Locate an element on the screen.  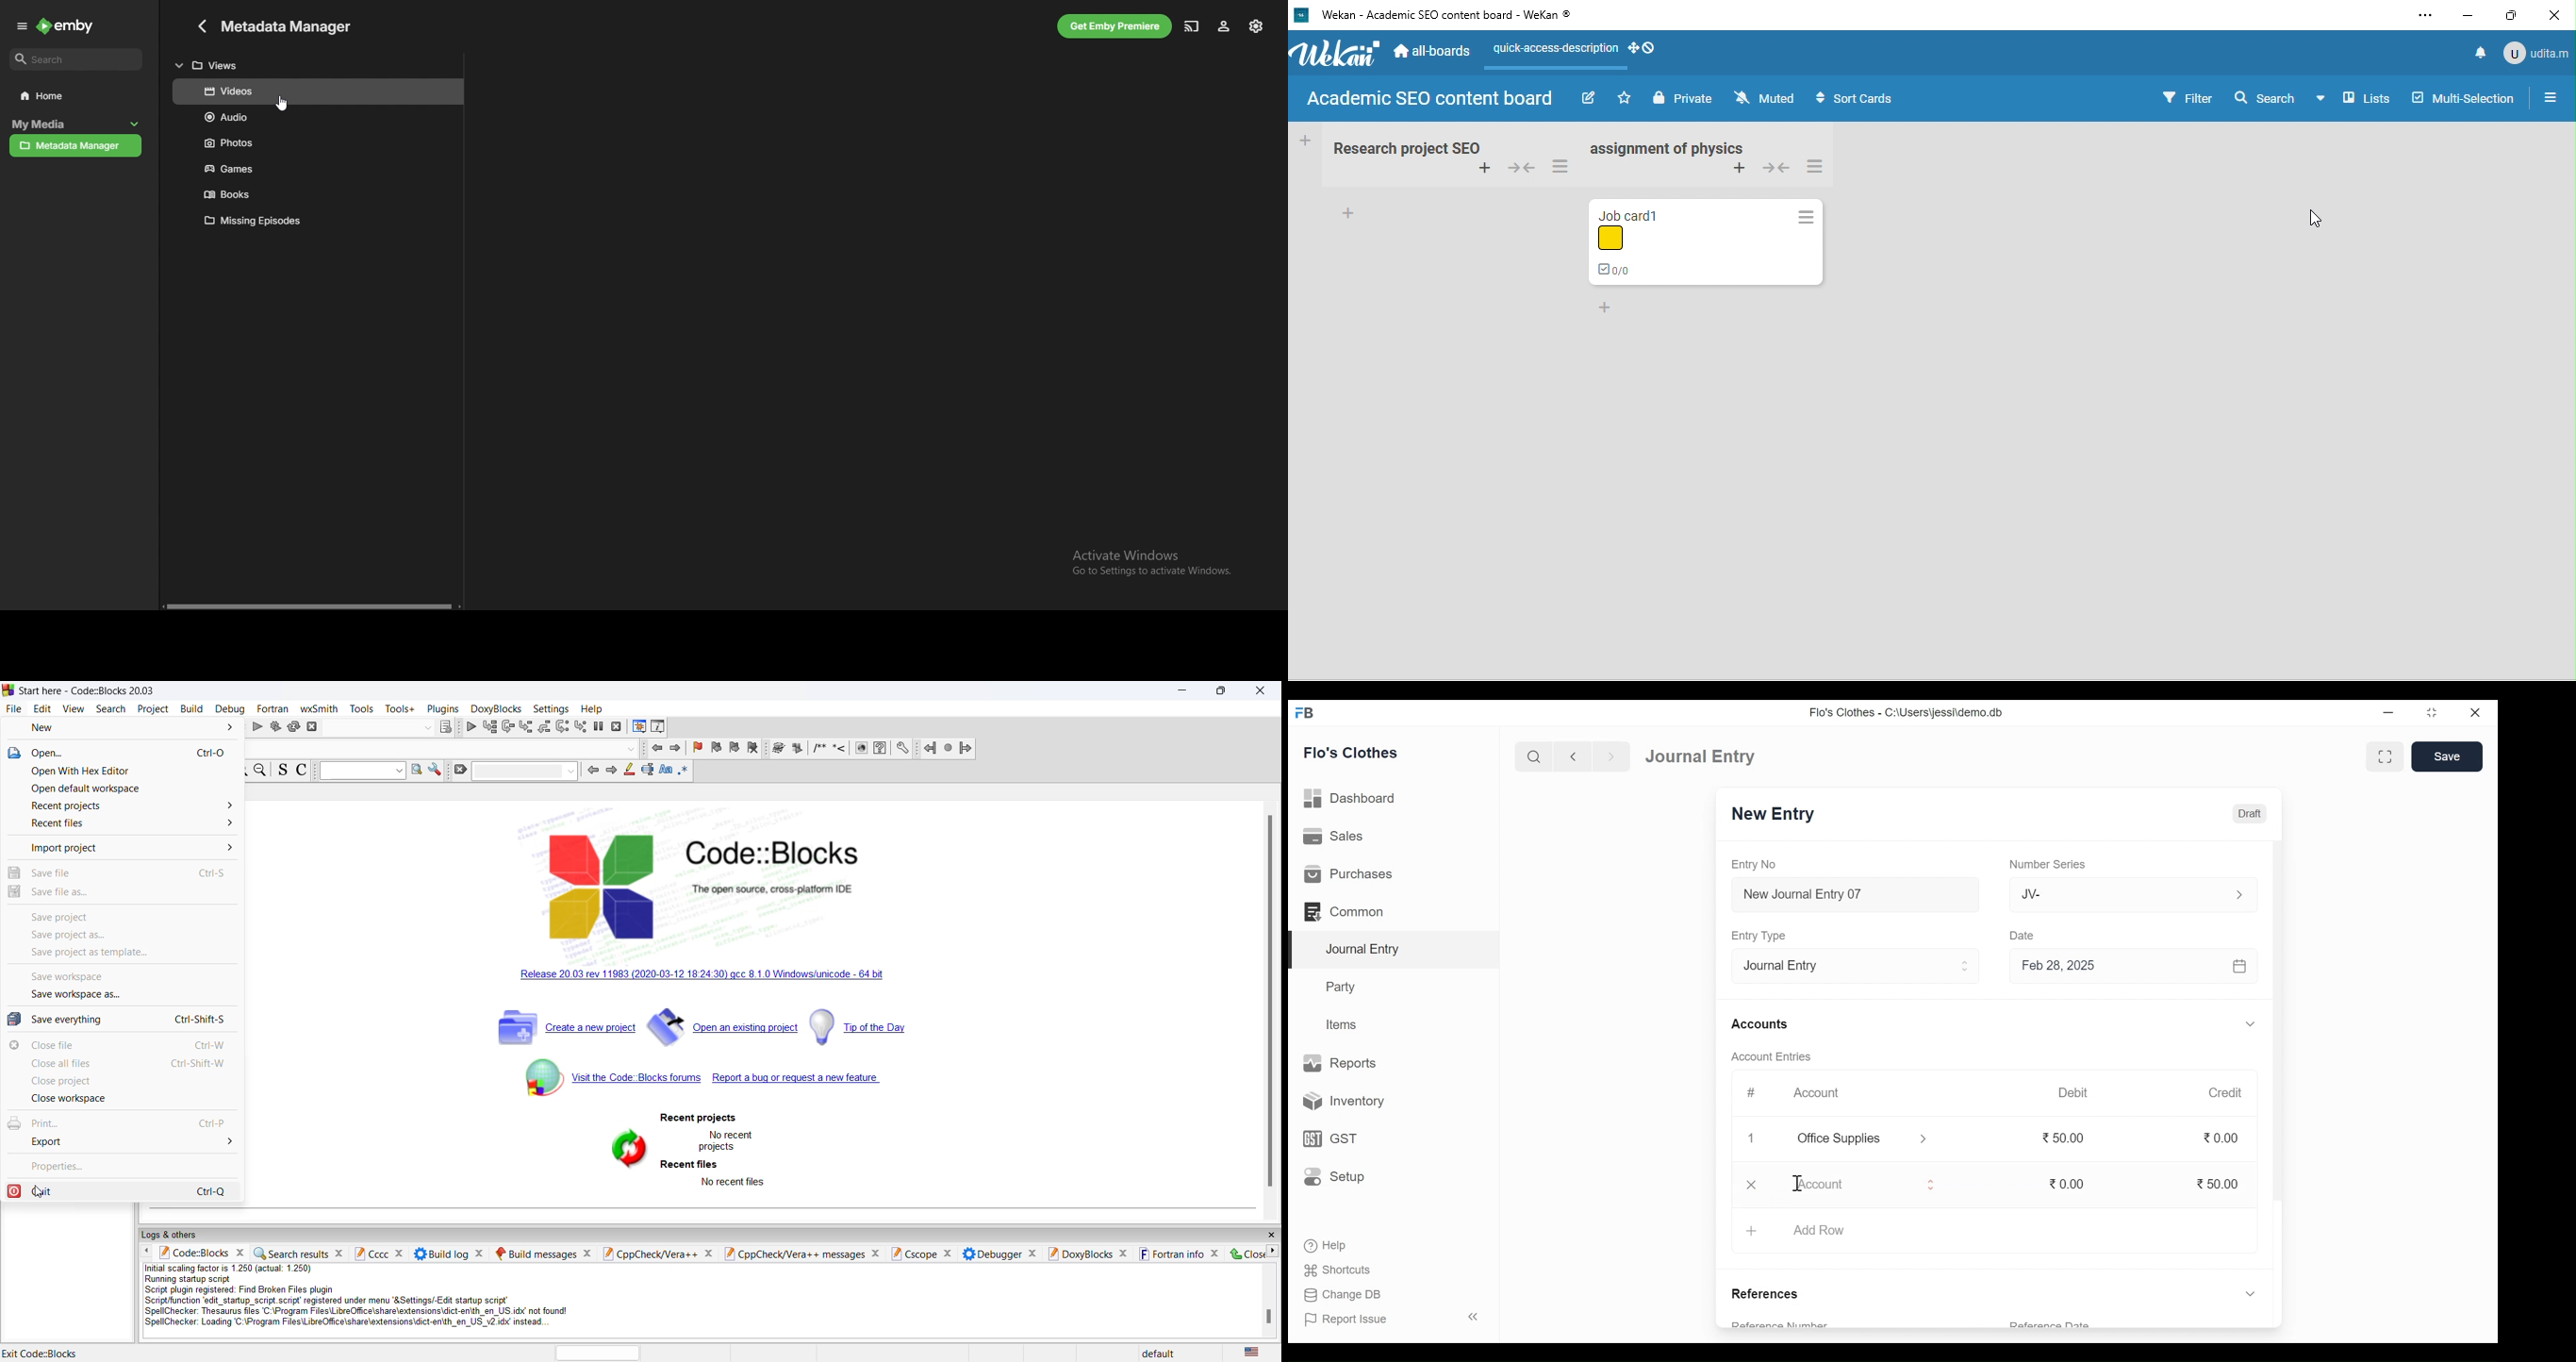
open is located at coordinates (127, 754).